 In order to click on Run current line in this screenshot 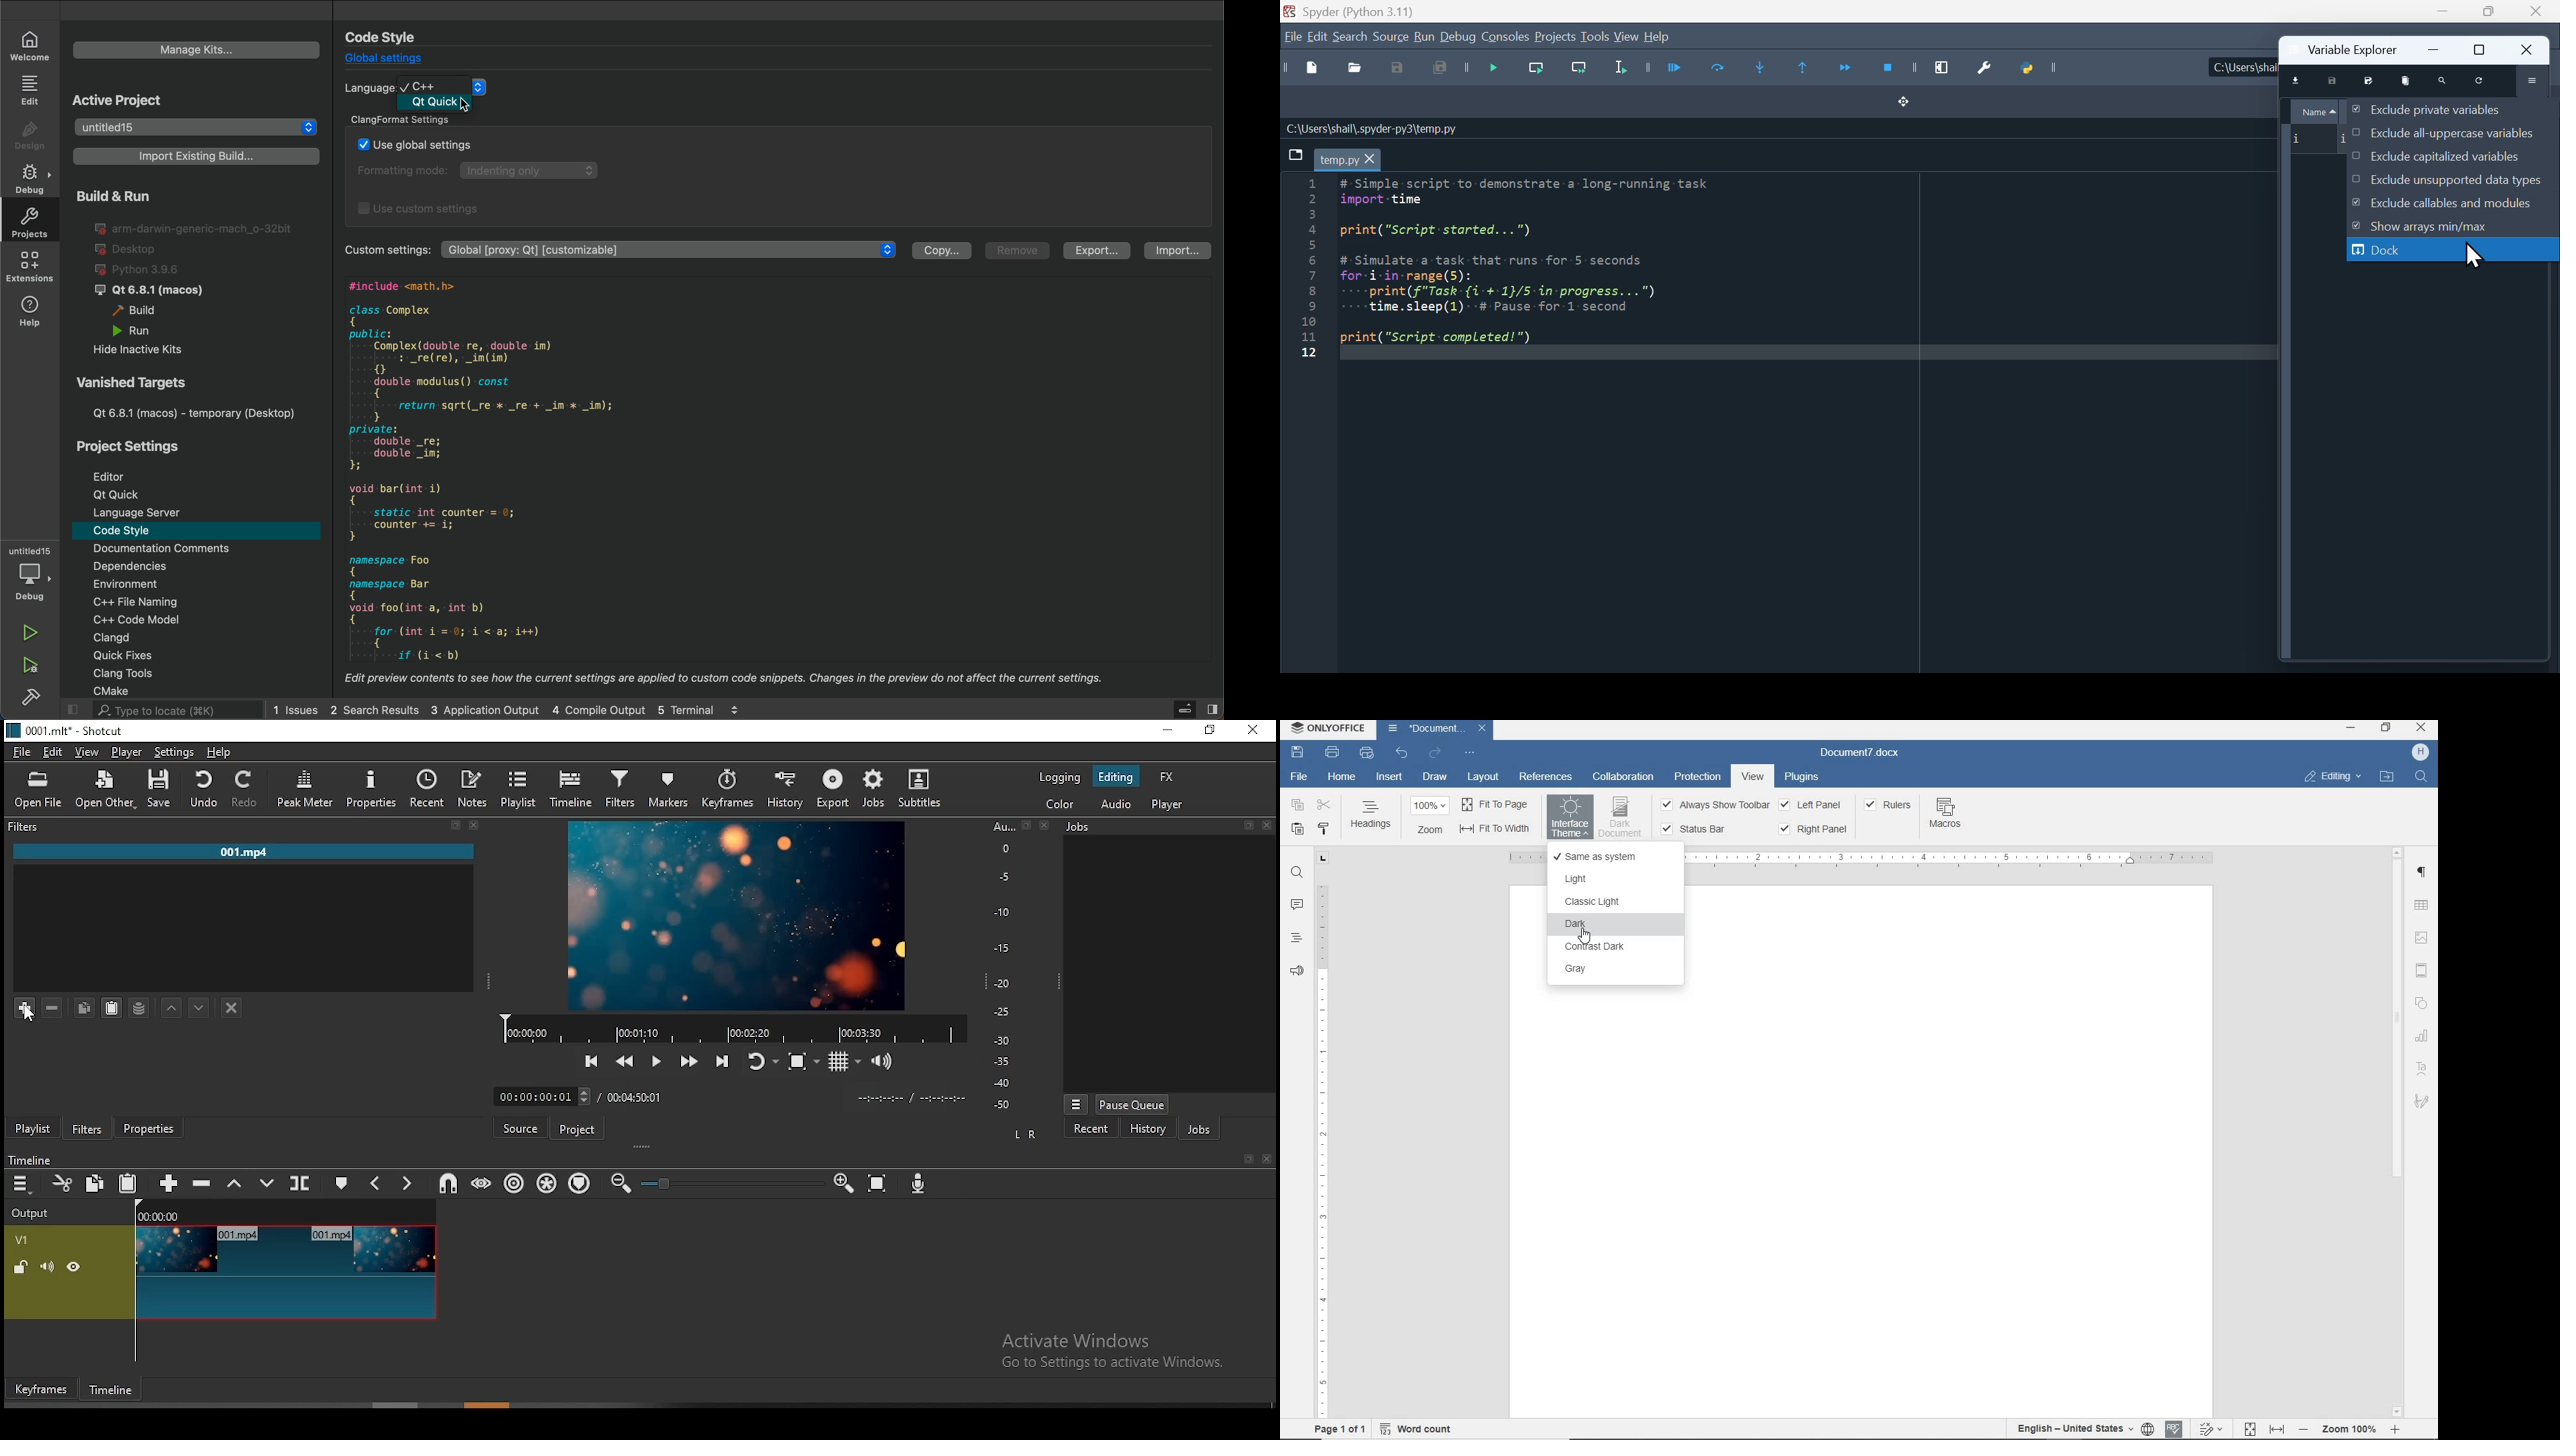, I will do `click(1533, 71)`.